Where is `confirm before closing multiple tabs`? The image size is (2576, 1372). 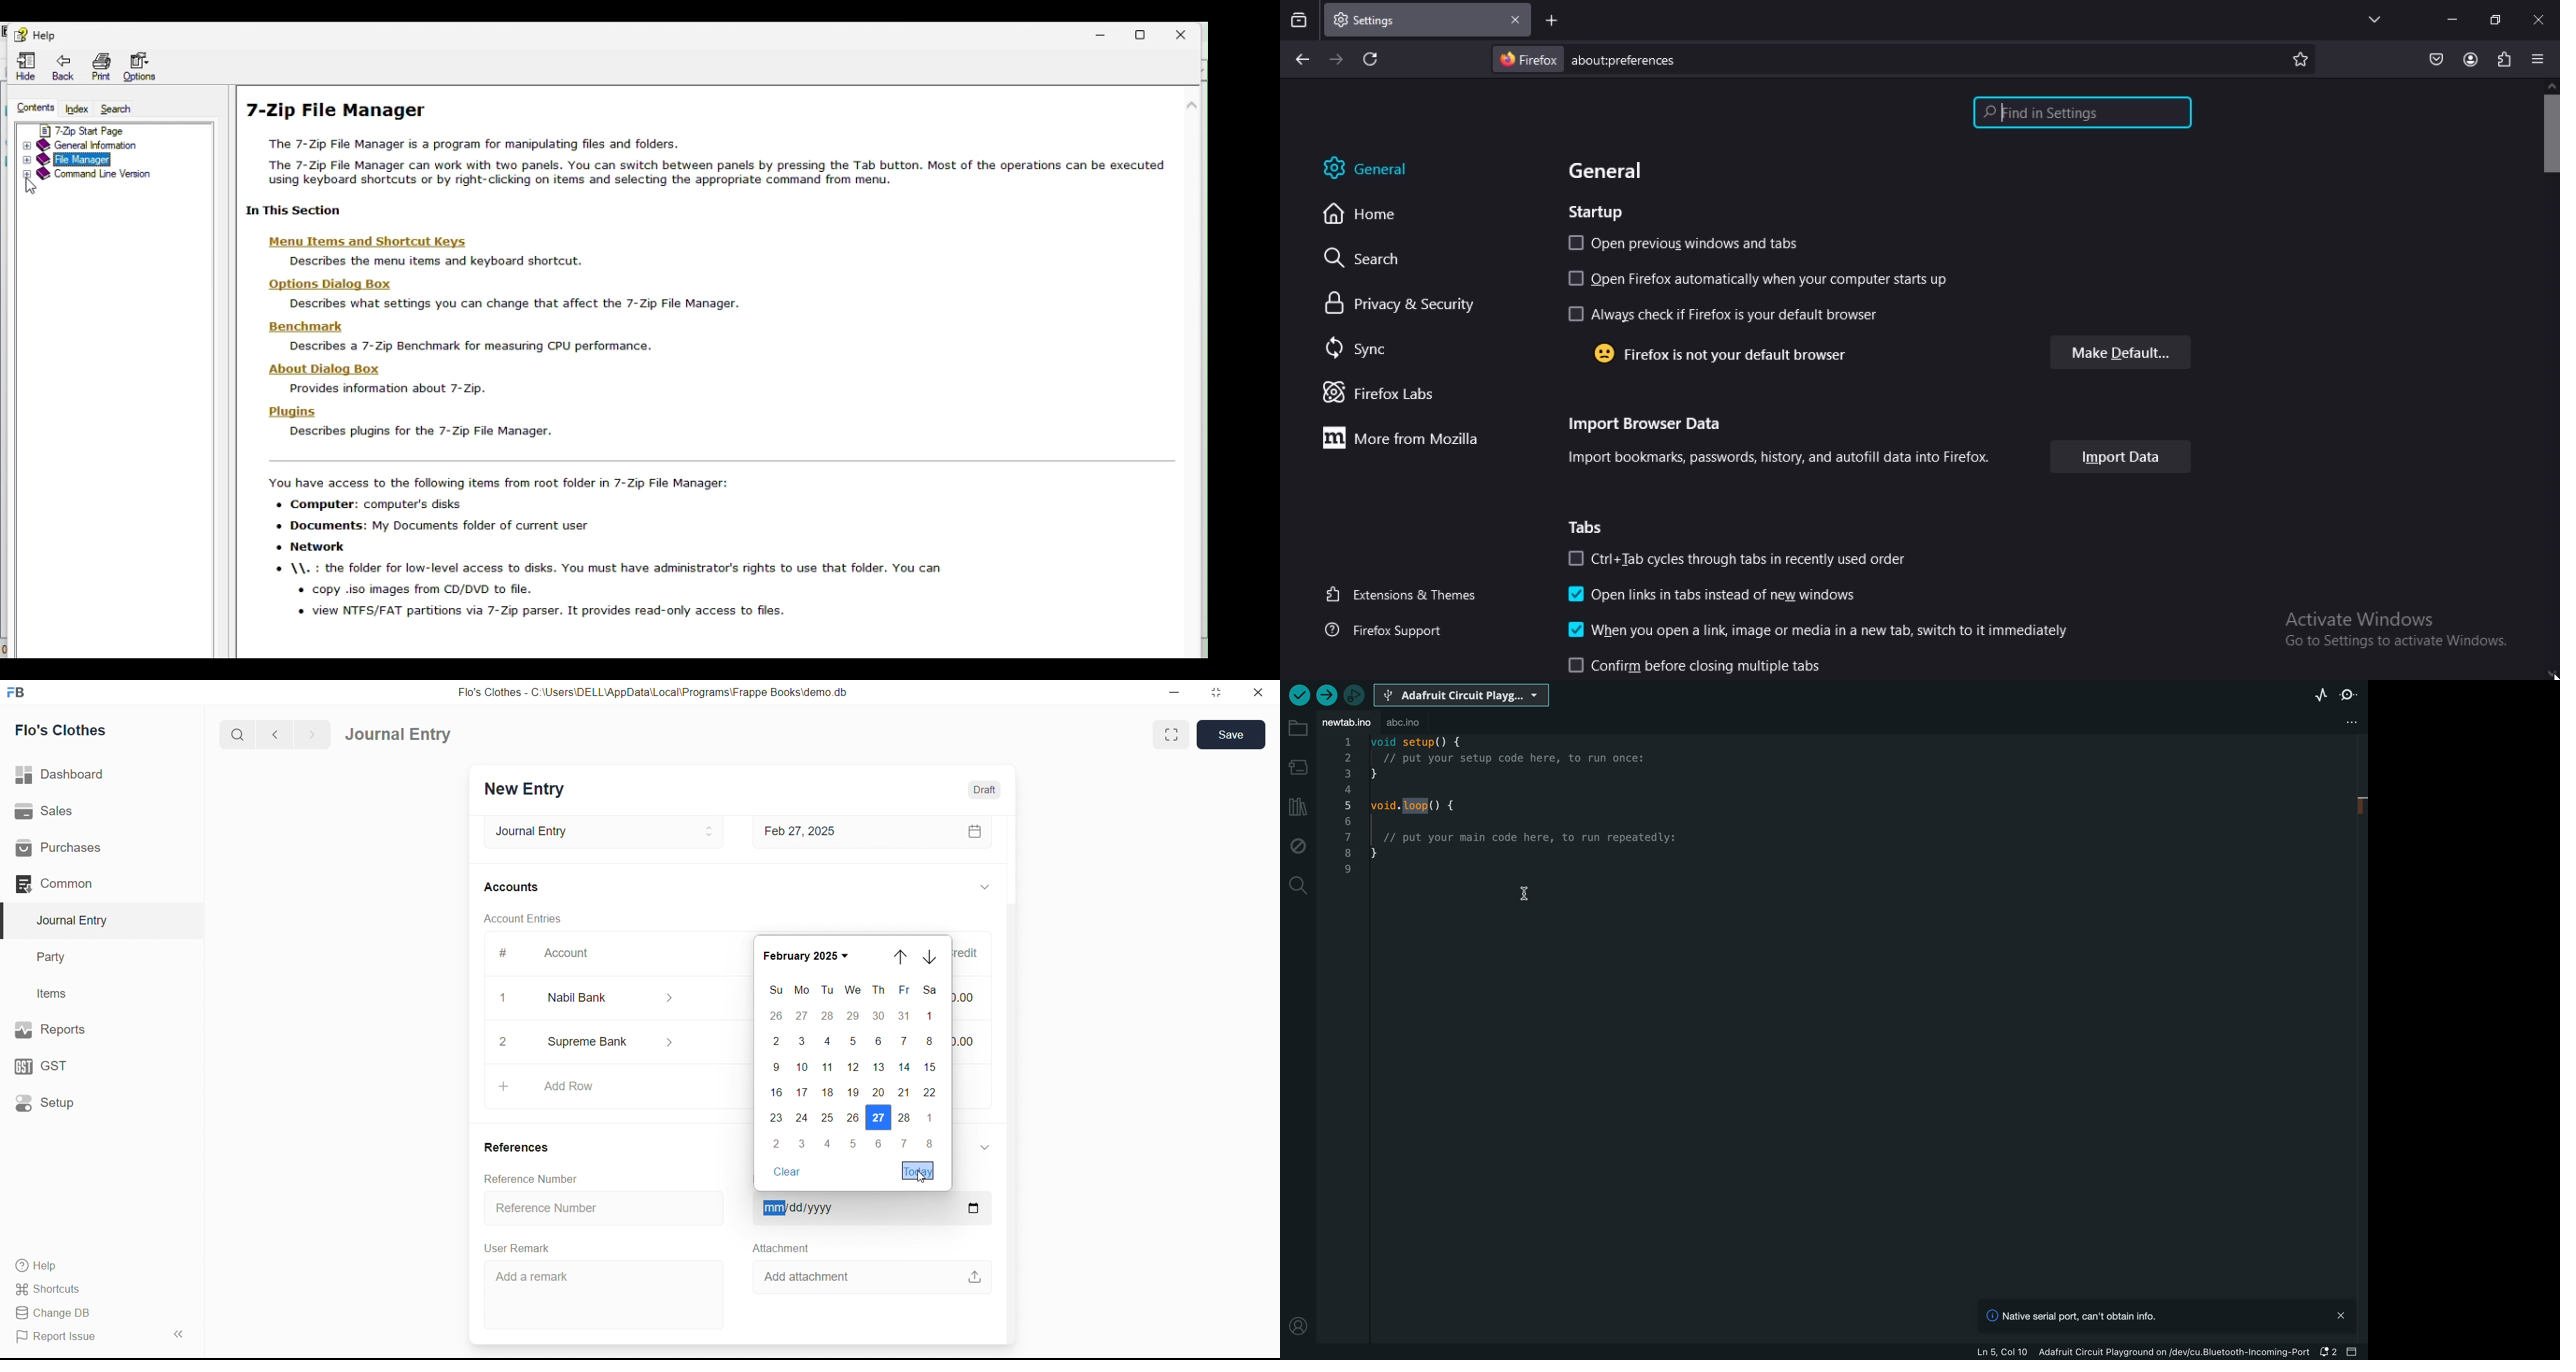 confirm before closing multiple tabs is located at coordinates (1694, 665).